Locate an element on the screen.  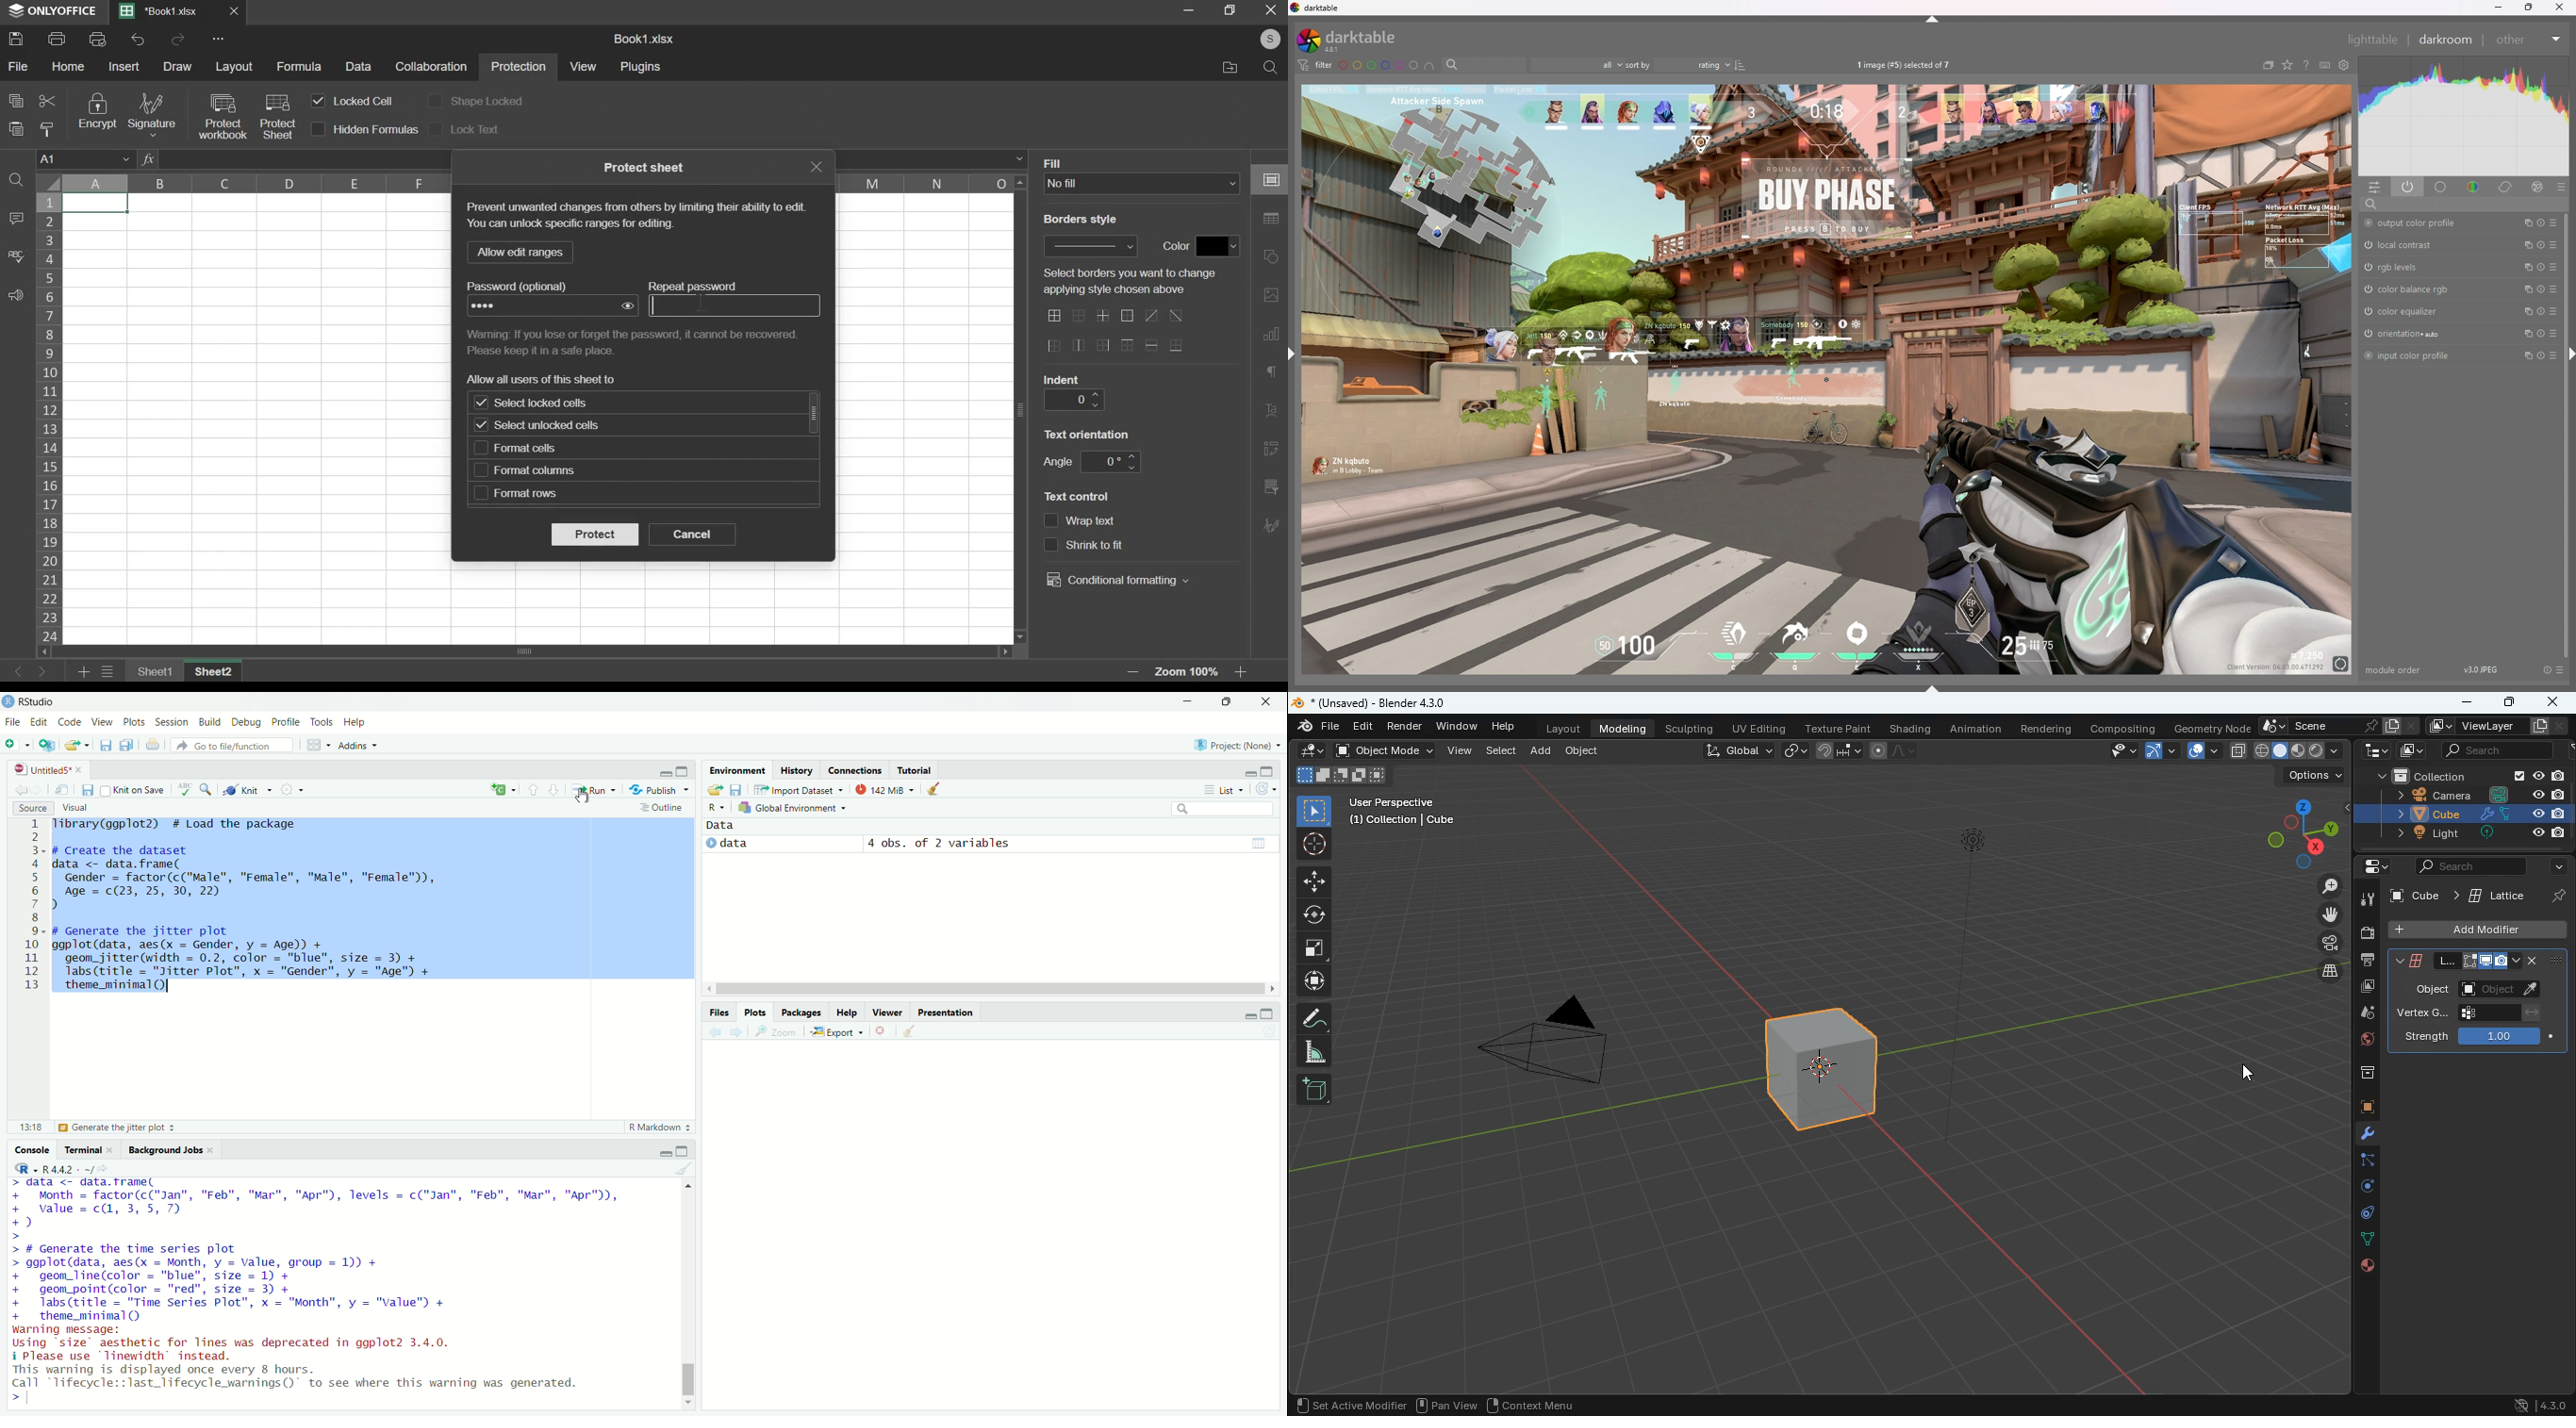
right side bar is located at coordinates (1272, 219).